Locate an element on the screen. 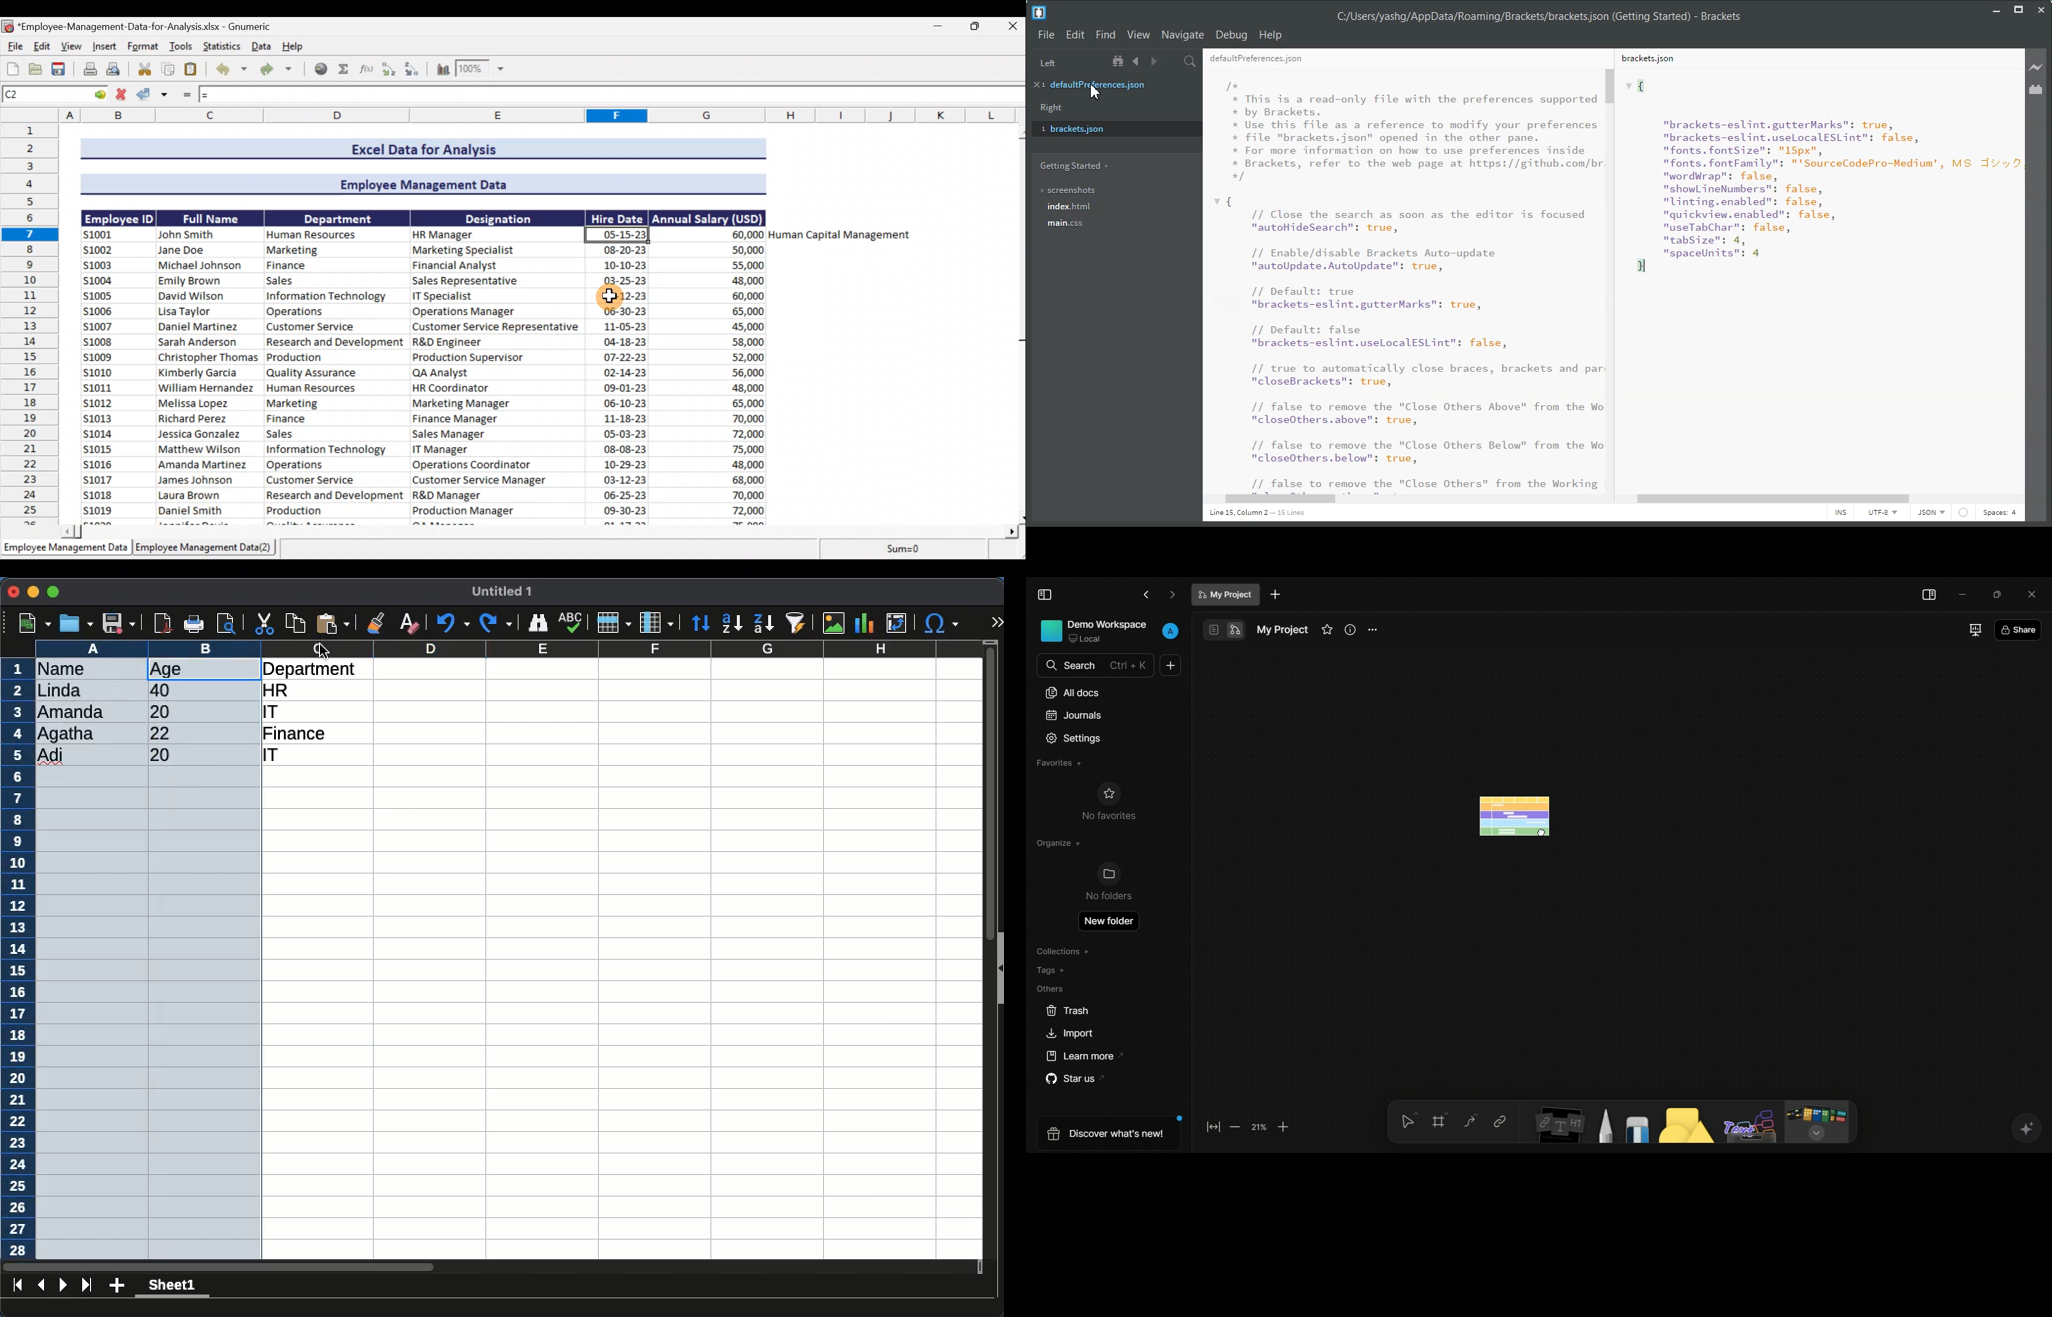 The height and width of the screenshot is (1344, 2072). Text is located at coordinates (1538, 17).